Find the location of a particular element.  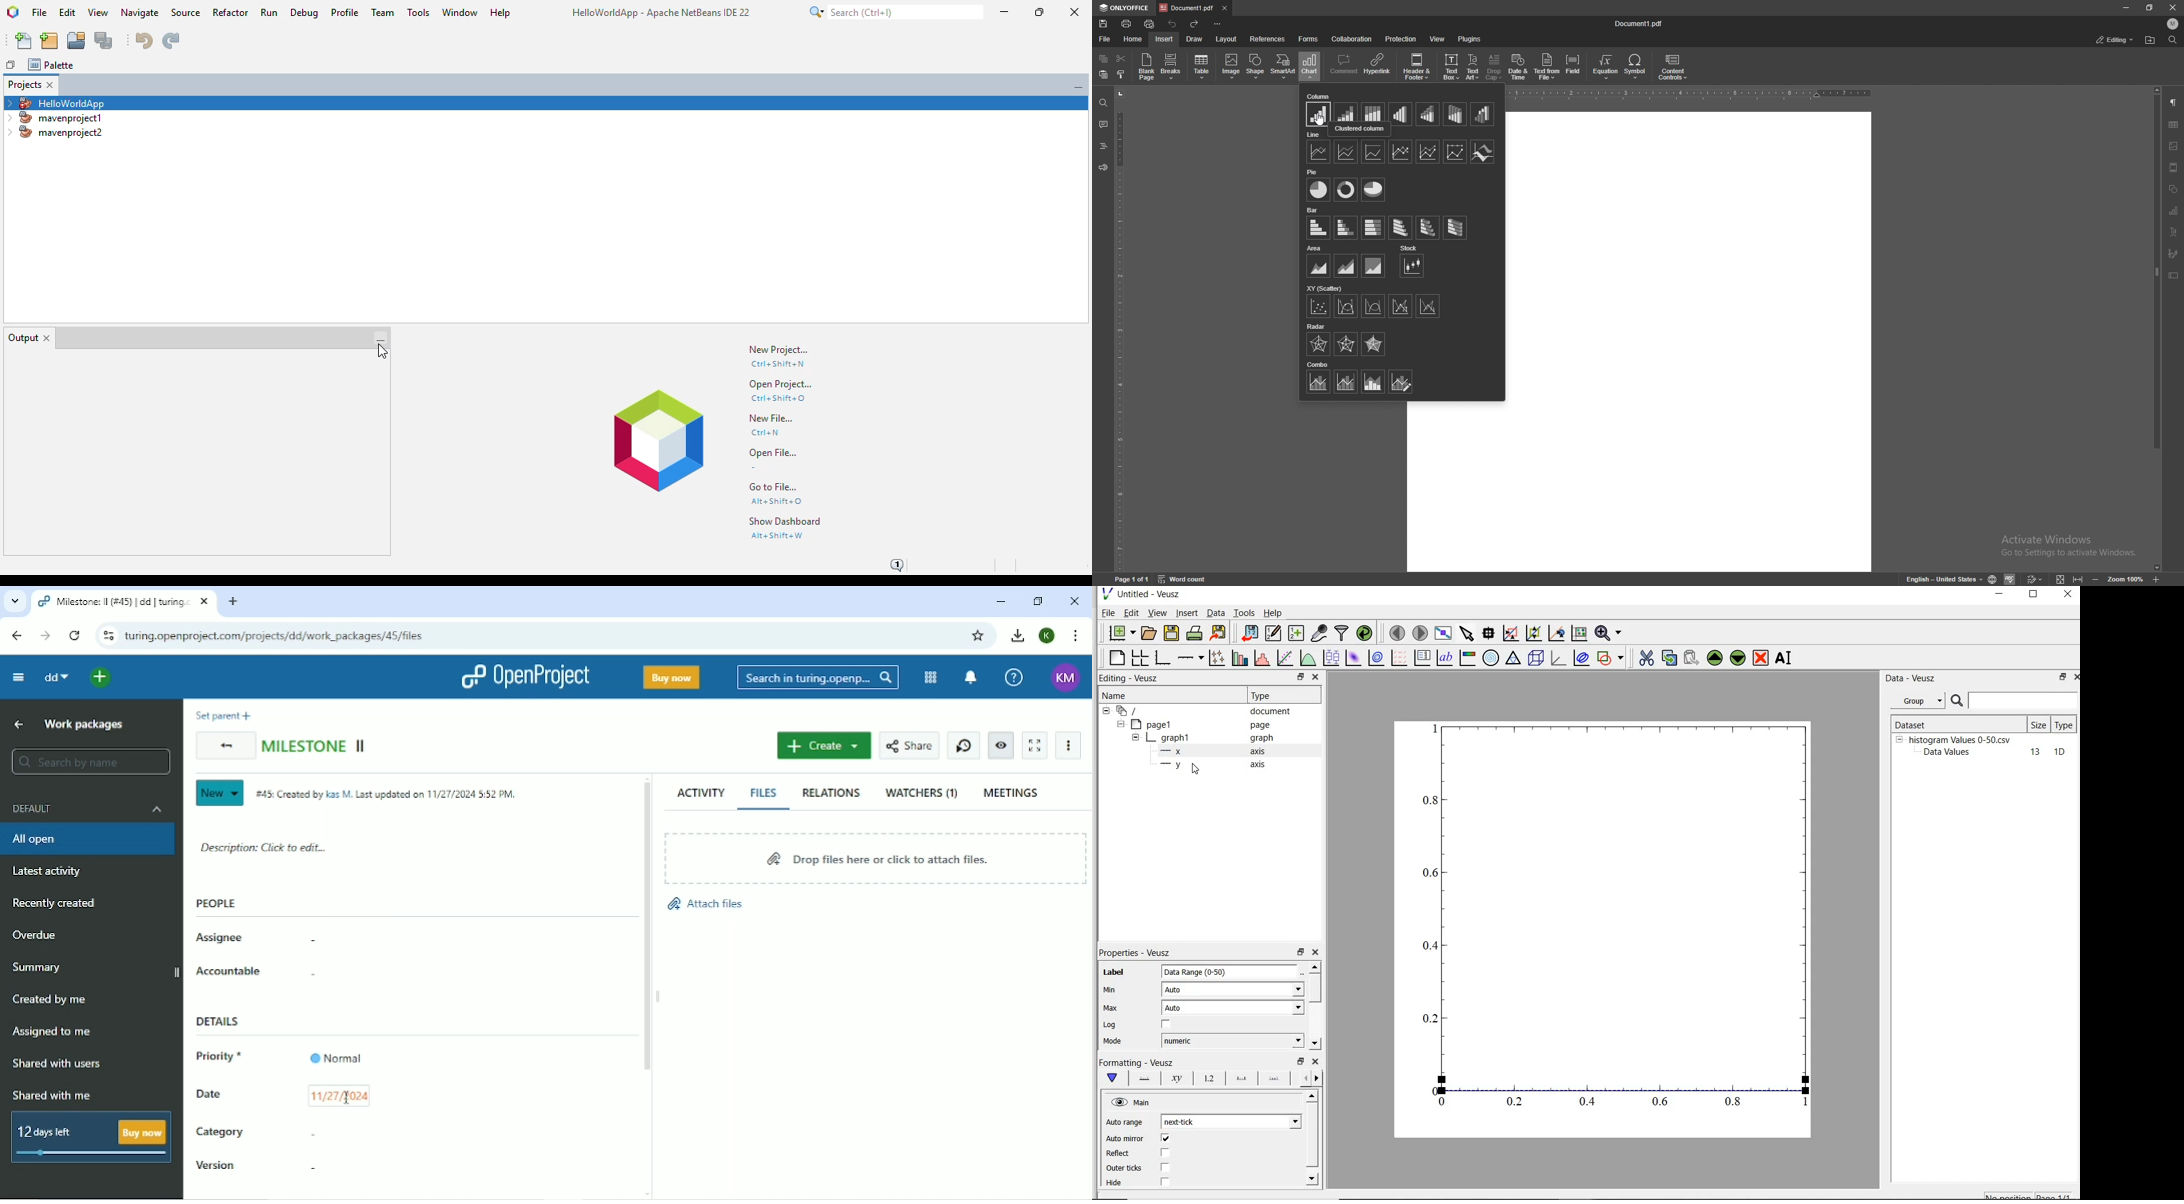

open file is located at coordinates (773, 453).